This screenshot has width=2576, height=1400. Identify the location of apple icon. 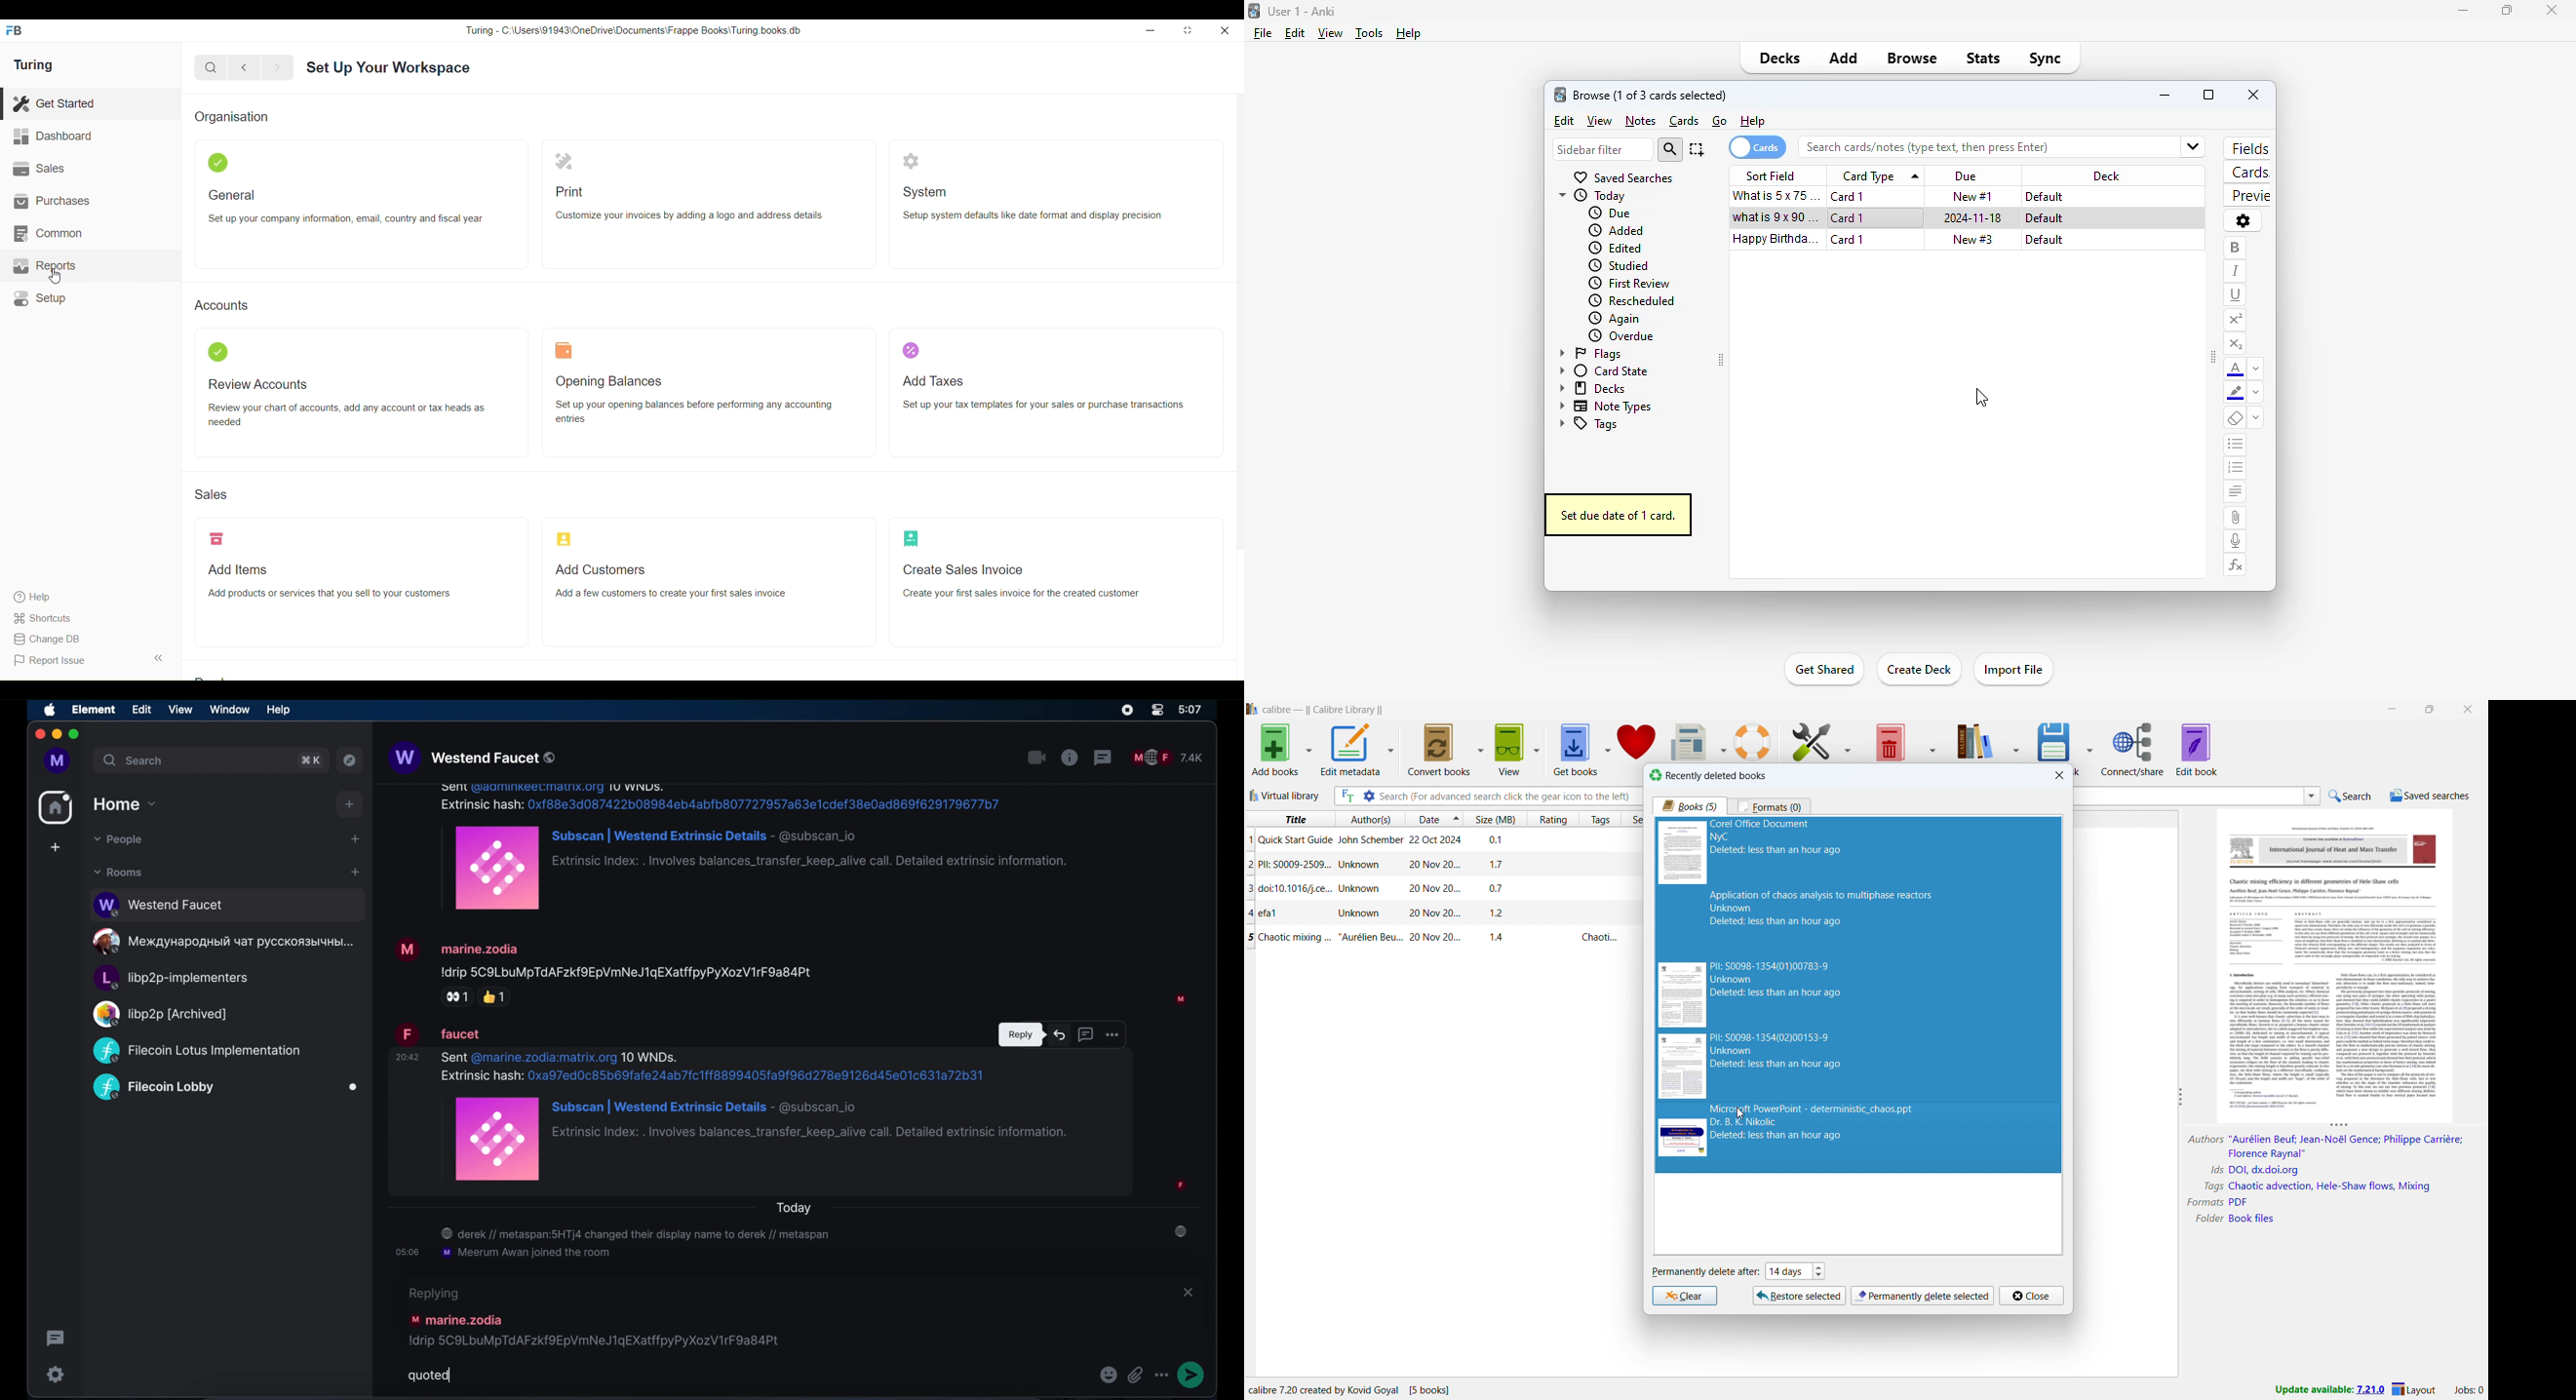
(51, 711).